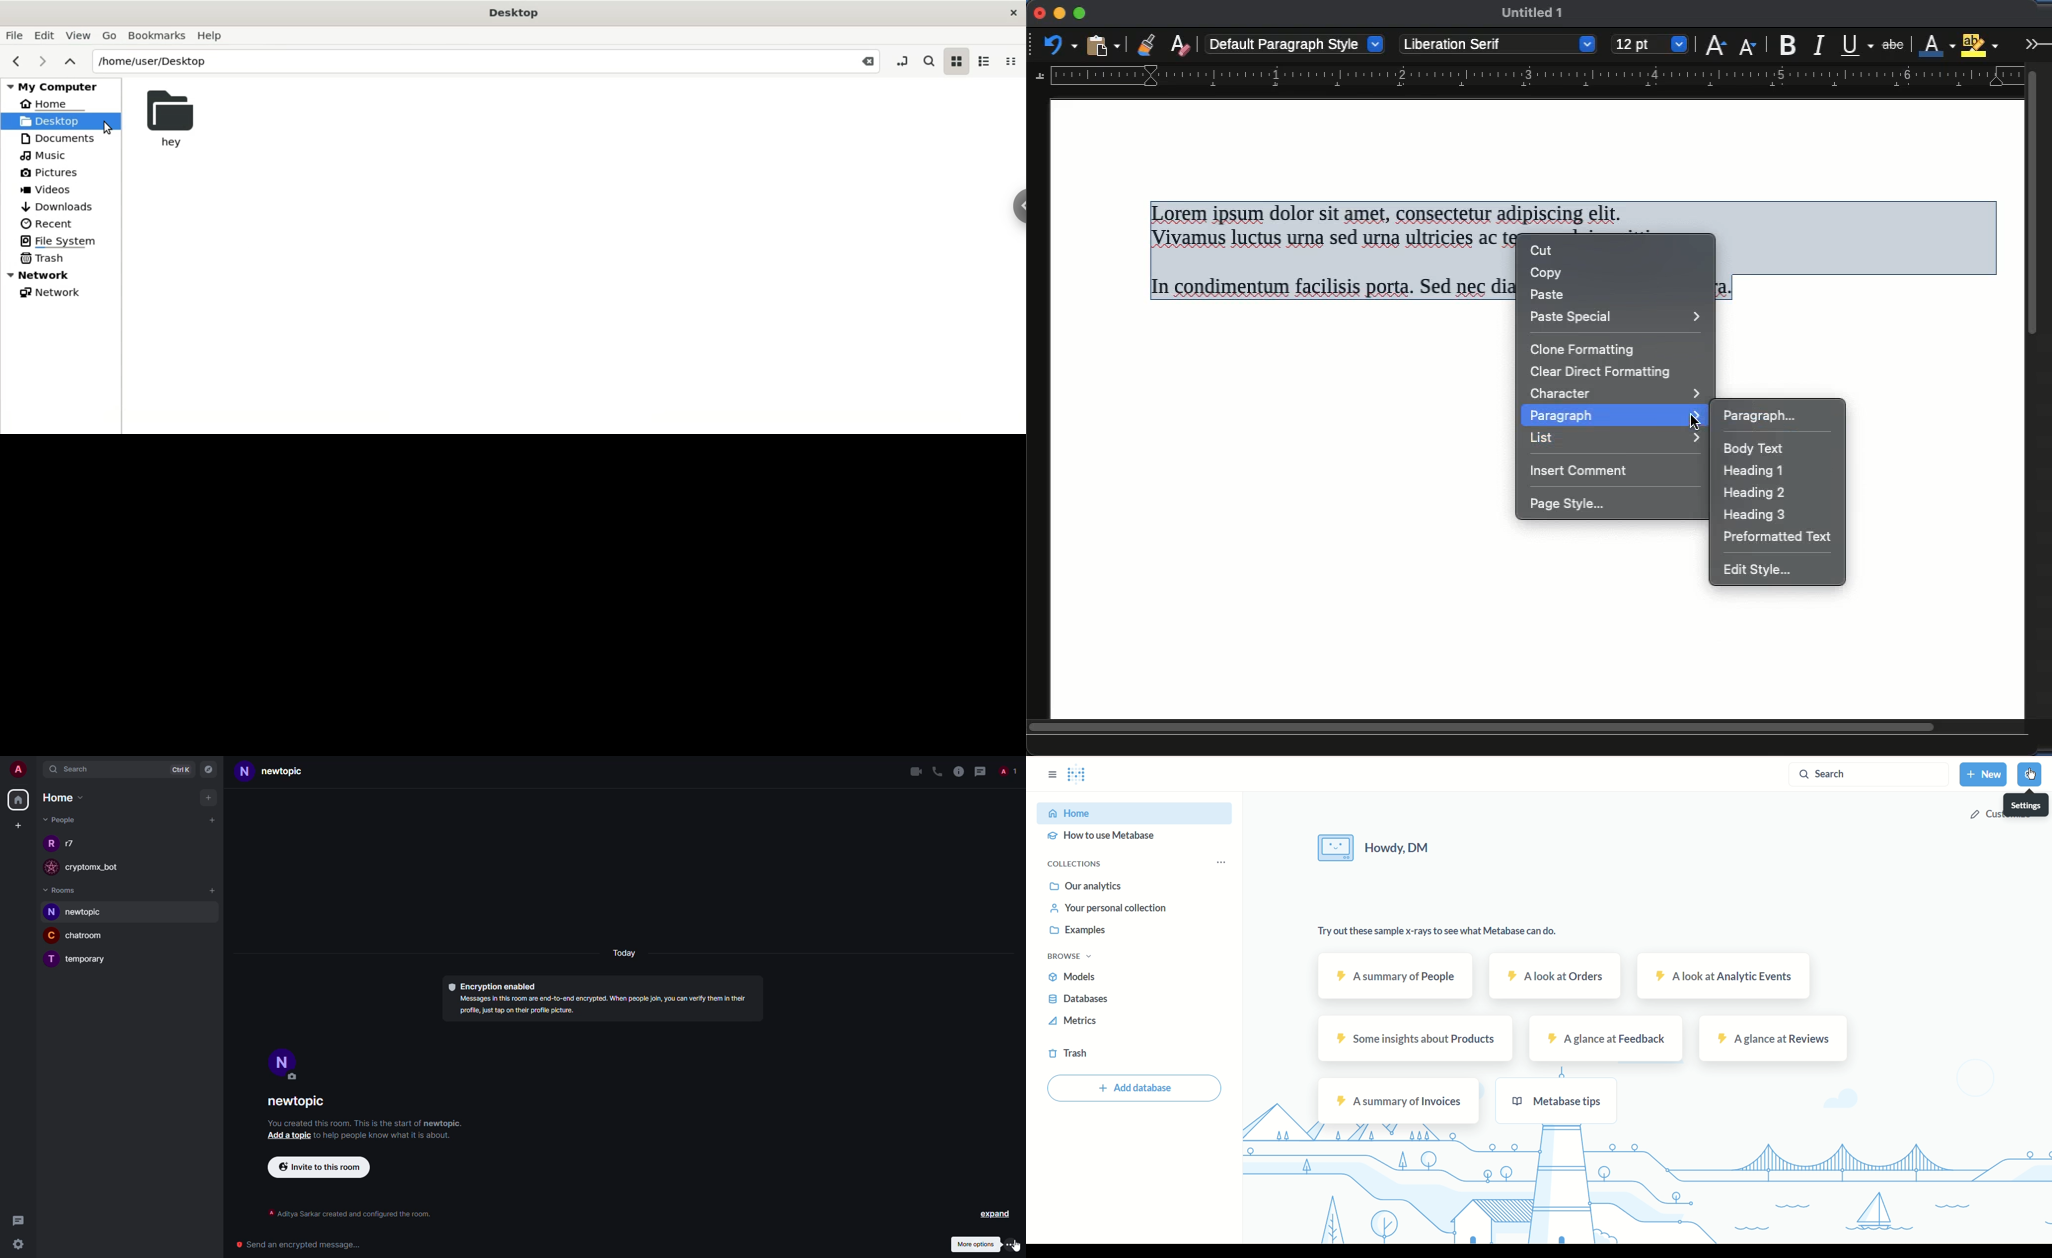 The width and height of the screenshot is (2072, 1260). I want to click on home, so click(1133, 813).